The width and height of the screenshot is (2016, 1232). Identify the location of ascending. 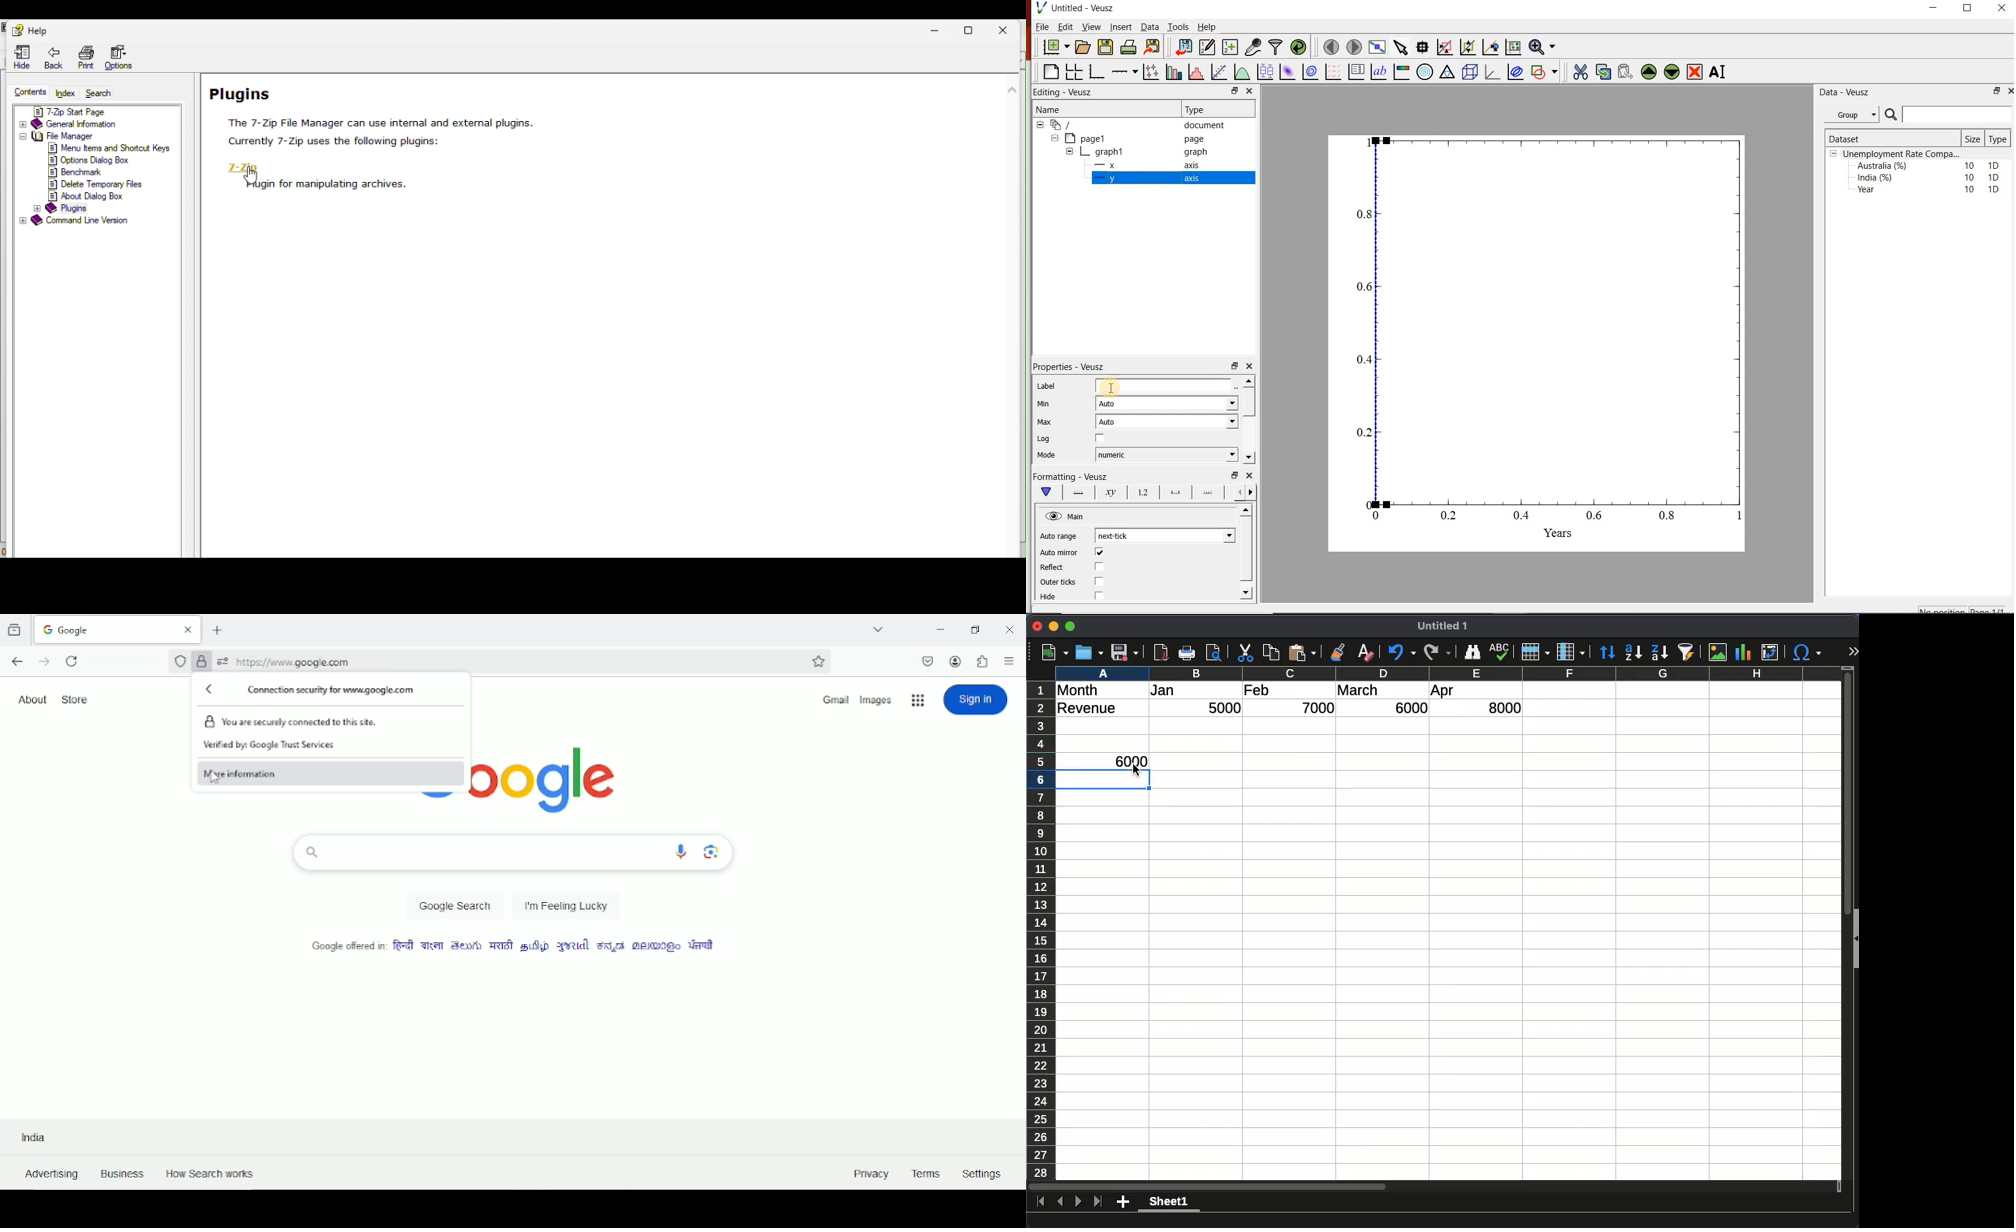
(1632, 653).